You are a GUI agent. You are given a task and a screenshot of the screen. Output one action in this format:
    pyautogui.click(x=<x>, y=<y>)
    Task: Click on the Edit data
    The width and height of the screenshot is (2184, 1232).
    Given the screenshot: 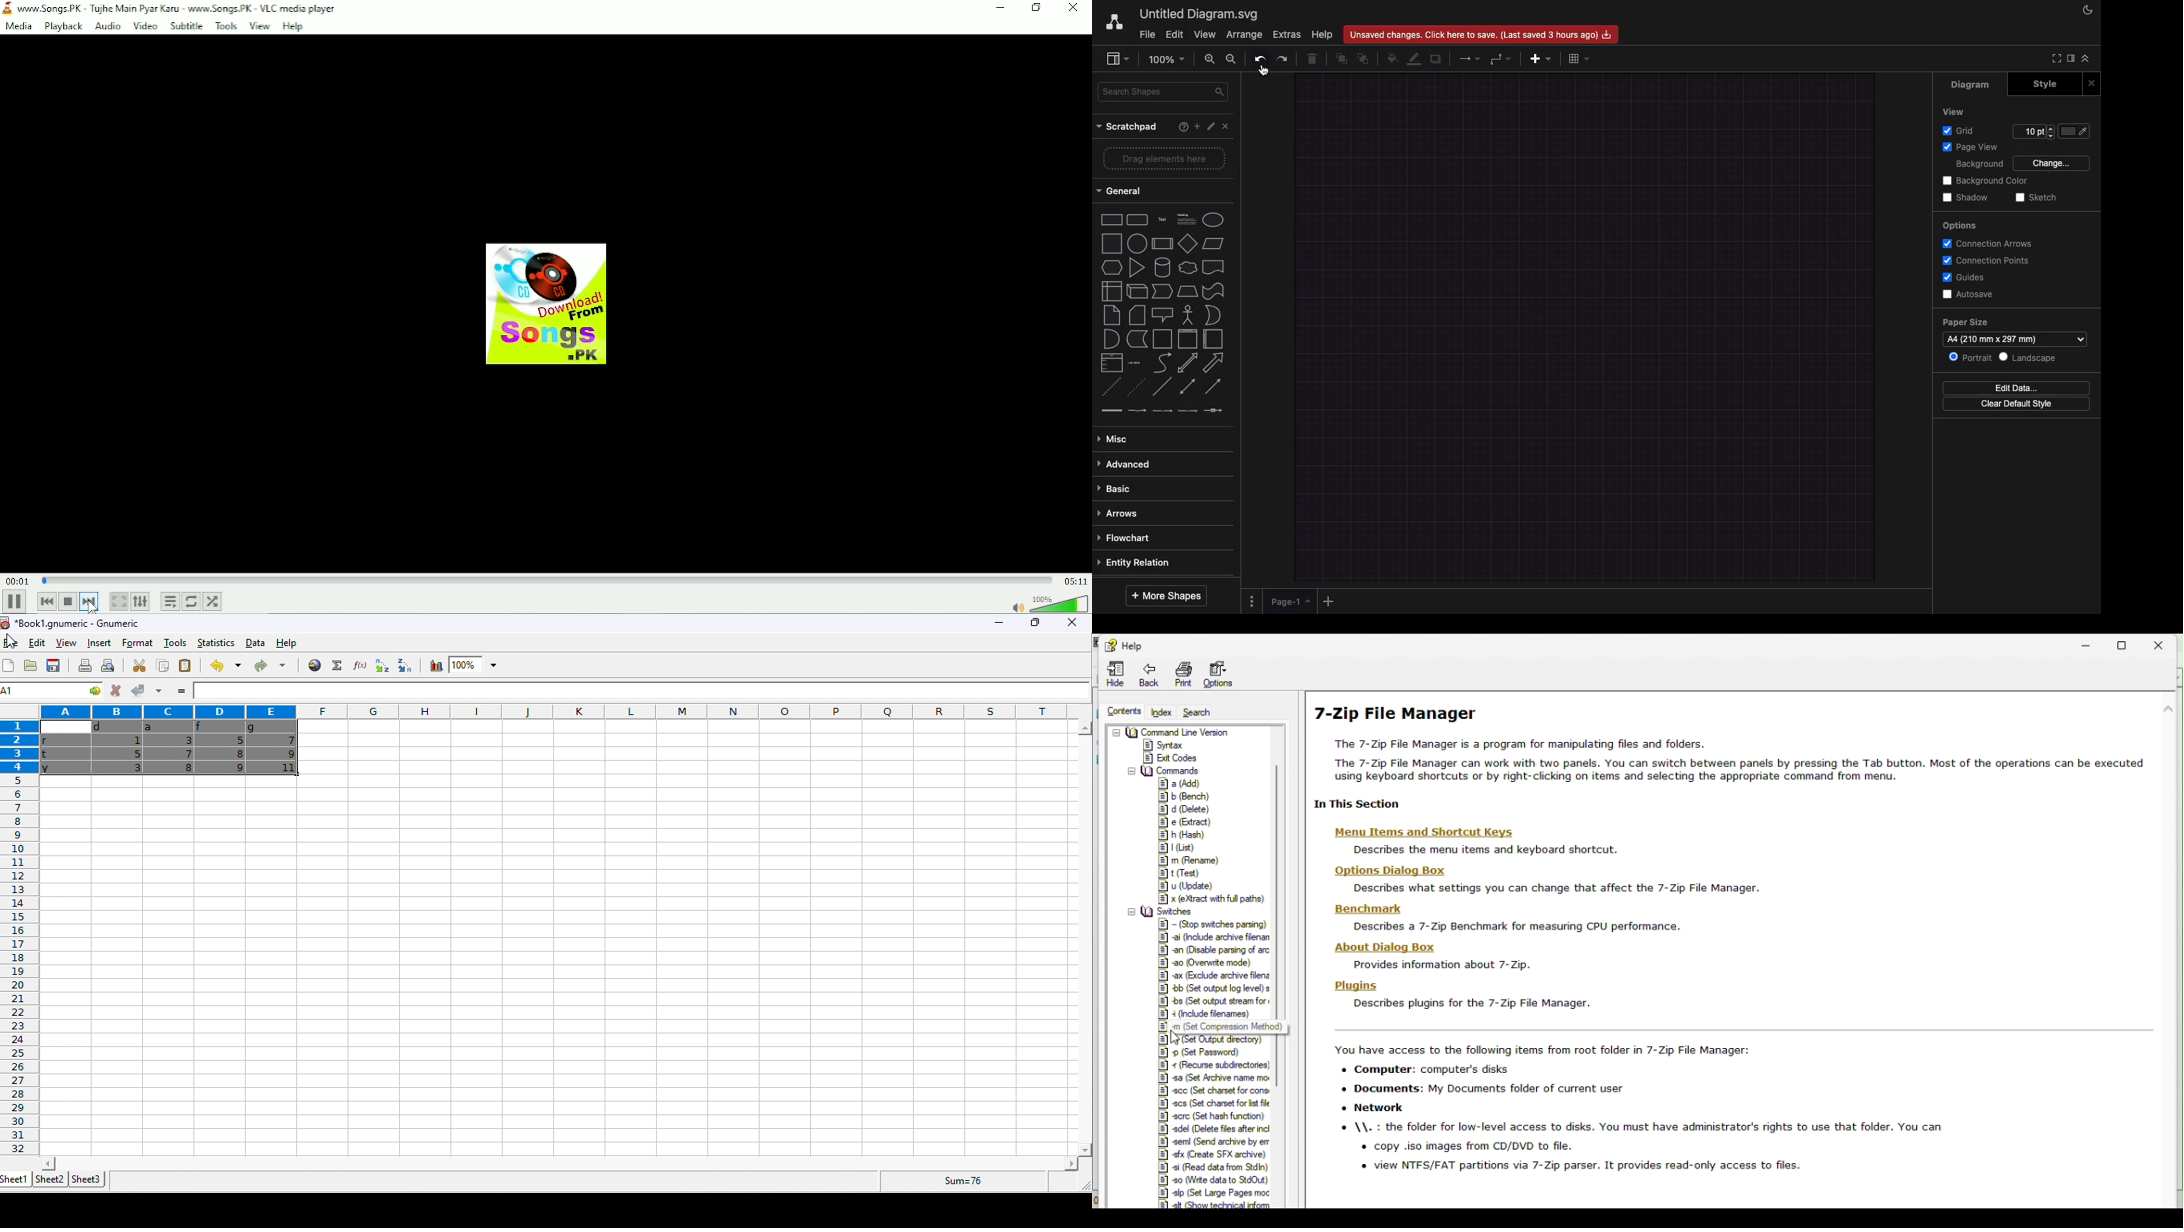 What is the action you would take?
    pyautogui.click(x=2017, y=388)
    